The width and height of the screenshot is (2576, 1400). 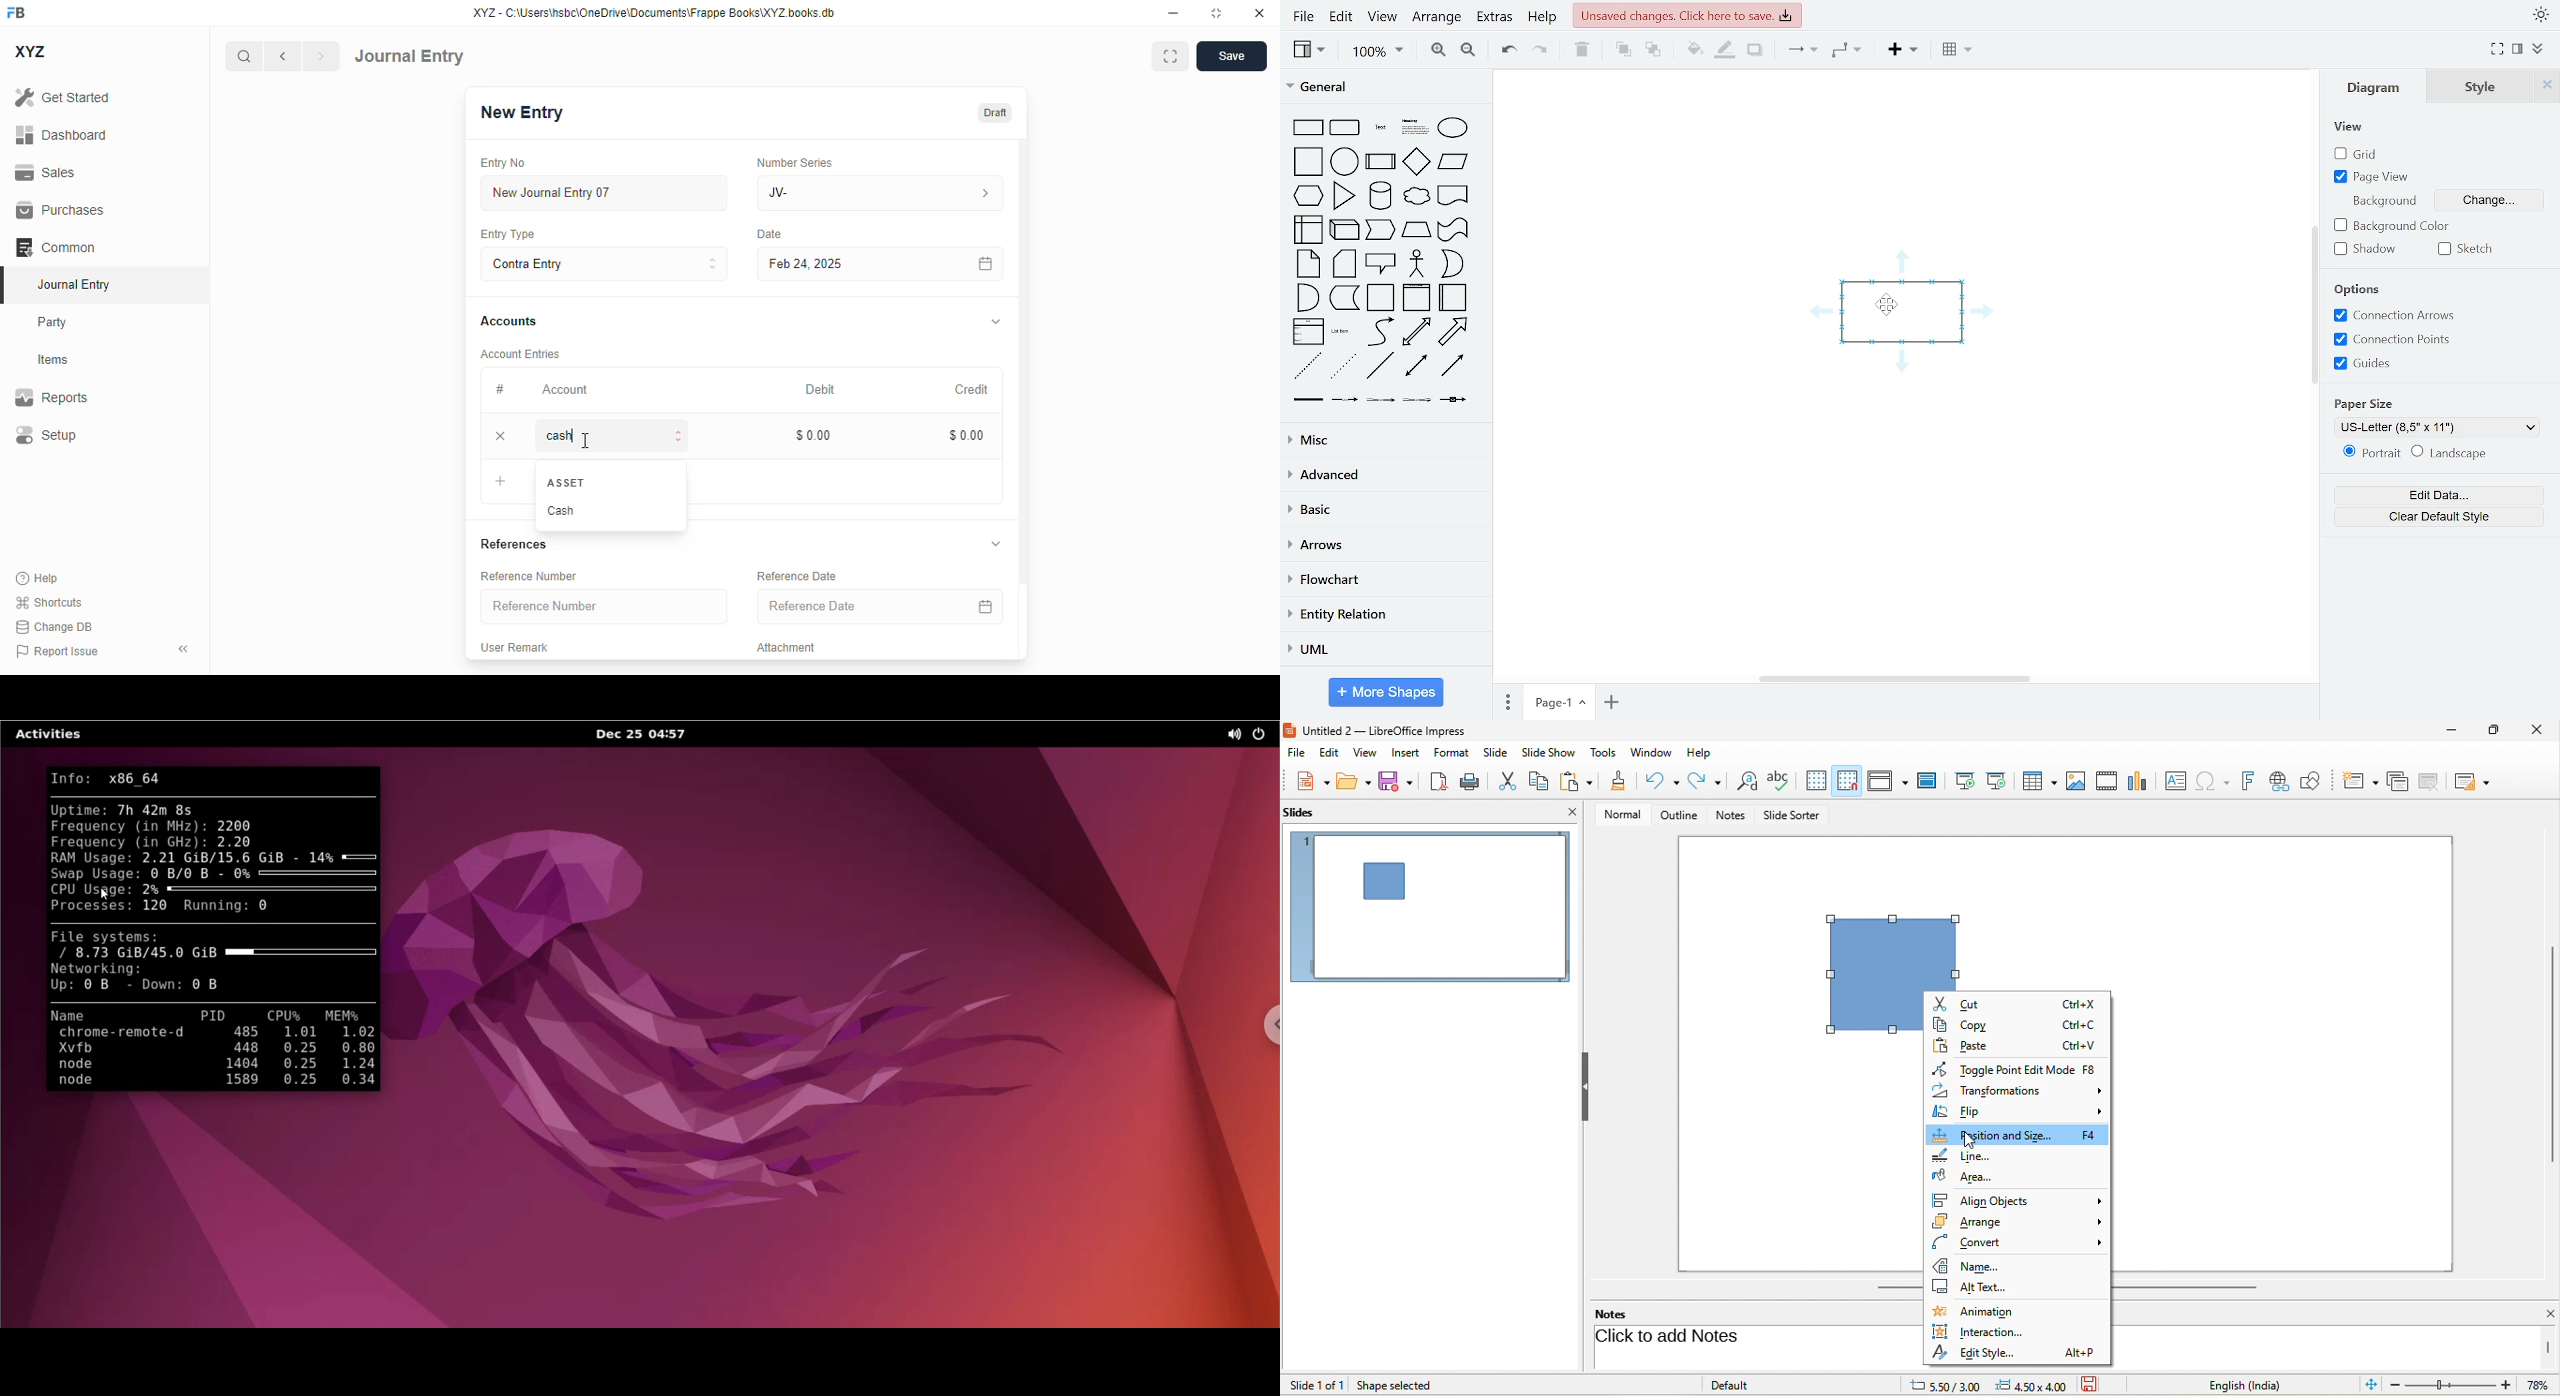 I want to click on new, so click(x=1306, y=783).